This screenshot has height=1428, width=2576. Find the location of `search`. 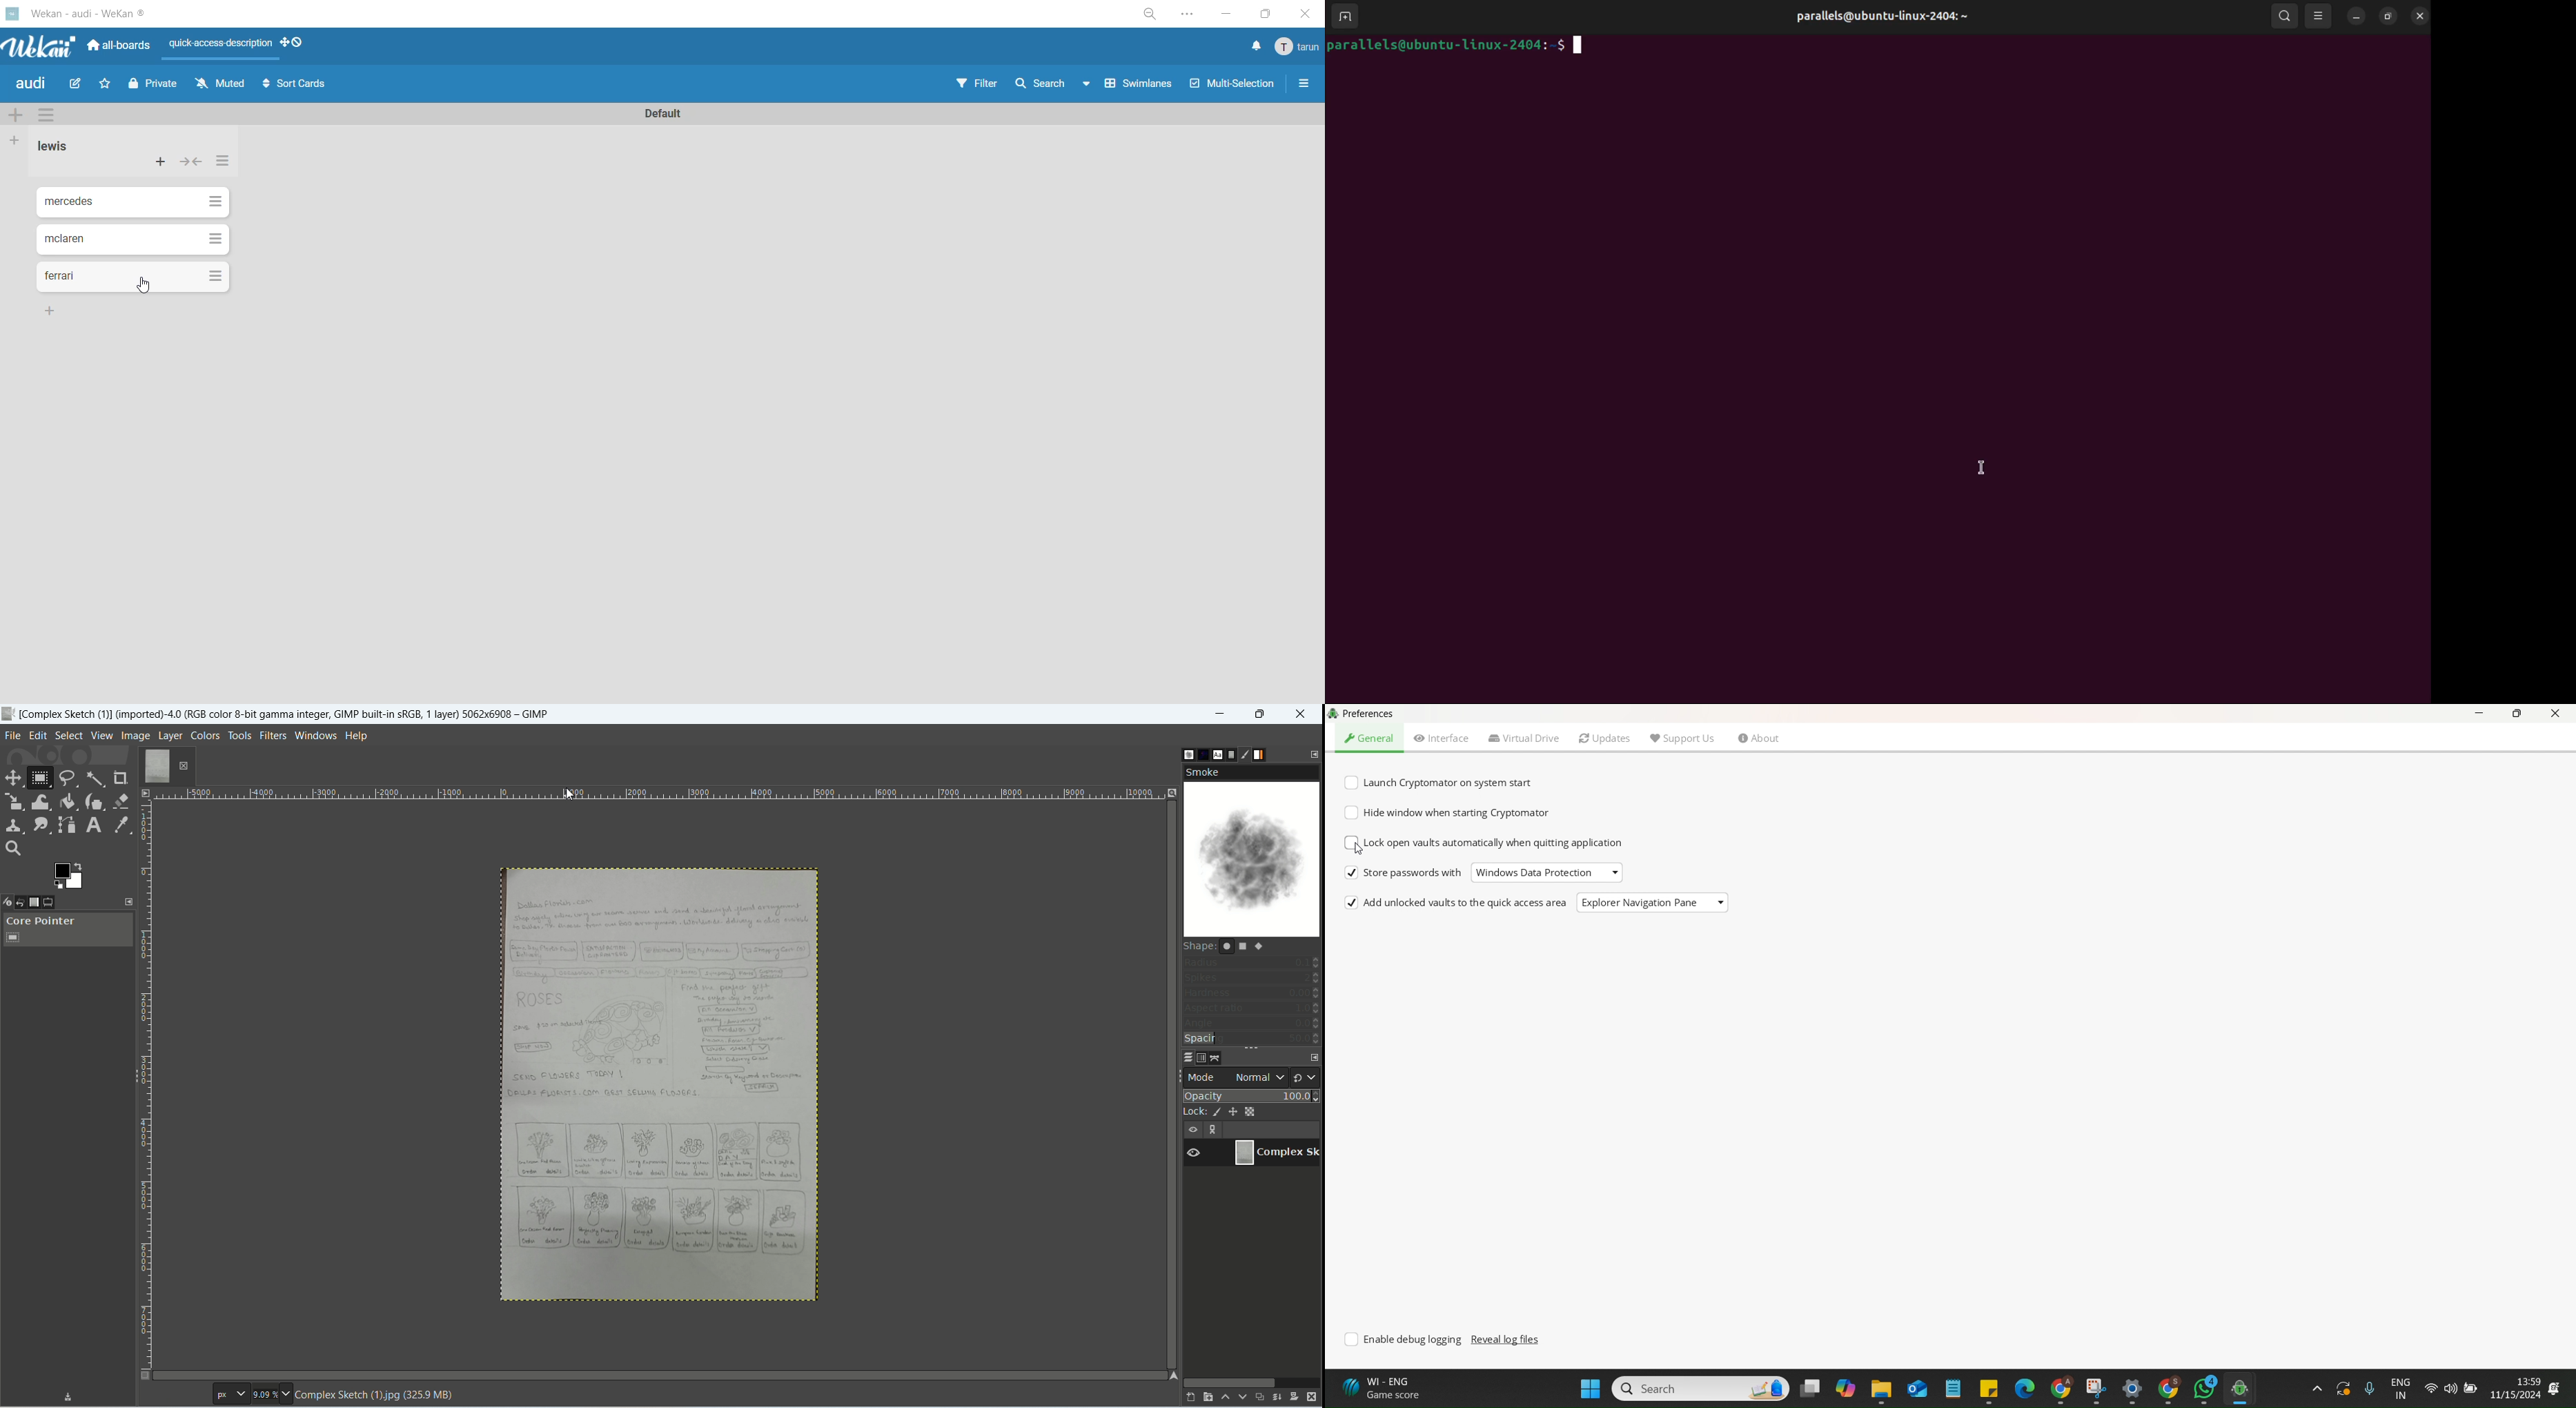

search is located at coordinates (2285, 17).